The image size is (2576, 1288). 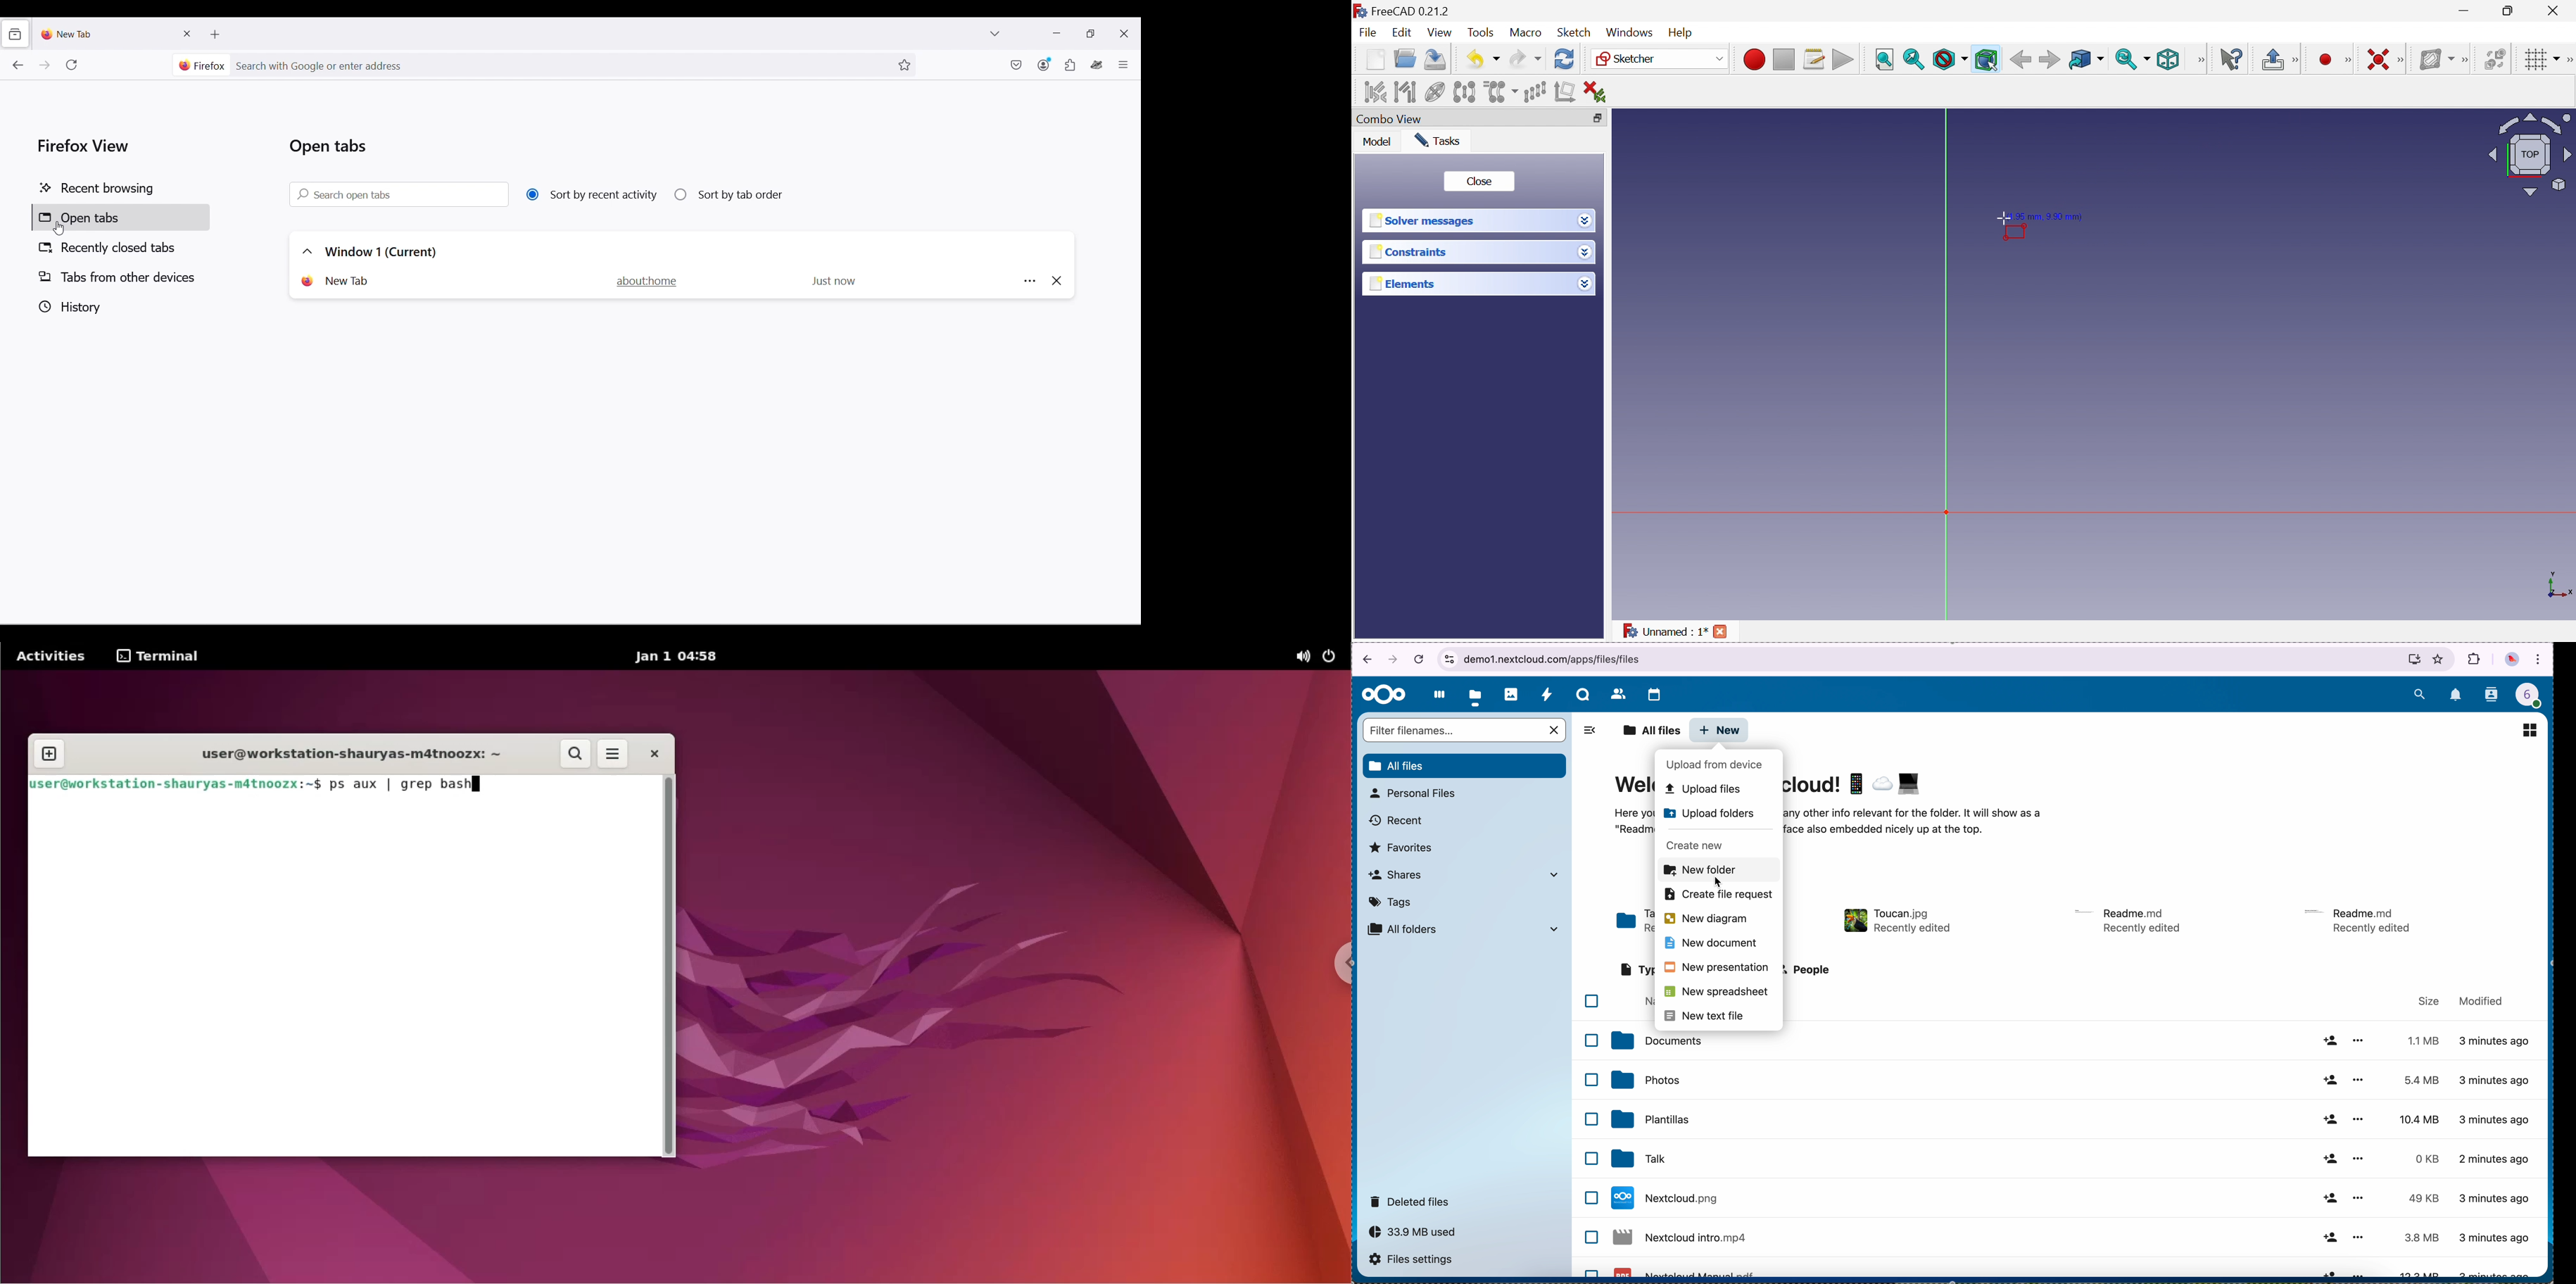 What do you see at coordinates (1720, 730) in the screenshot?
I see `click on new button` at bounding box center [1720, 730].